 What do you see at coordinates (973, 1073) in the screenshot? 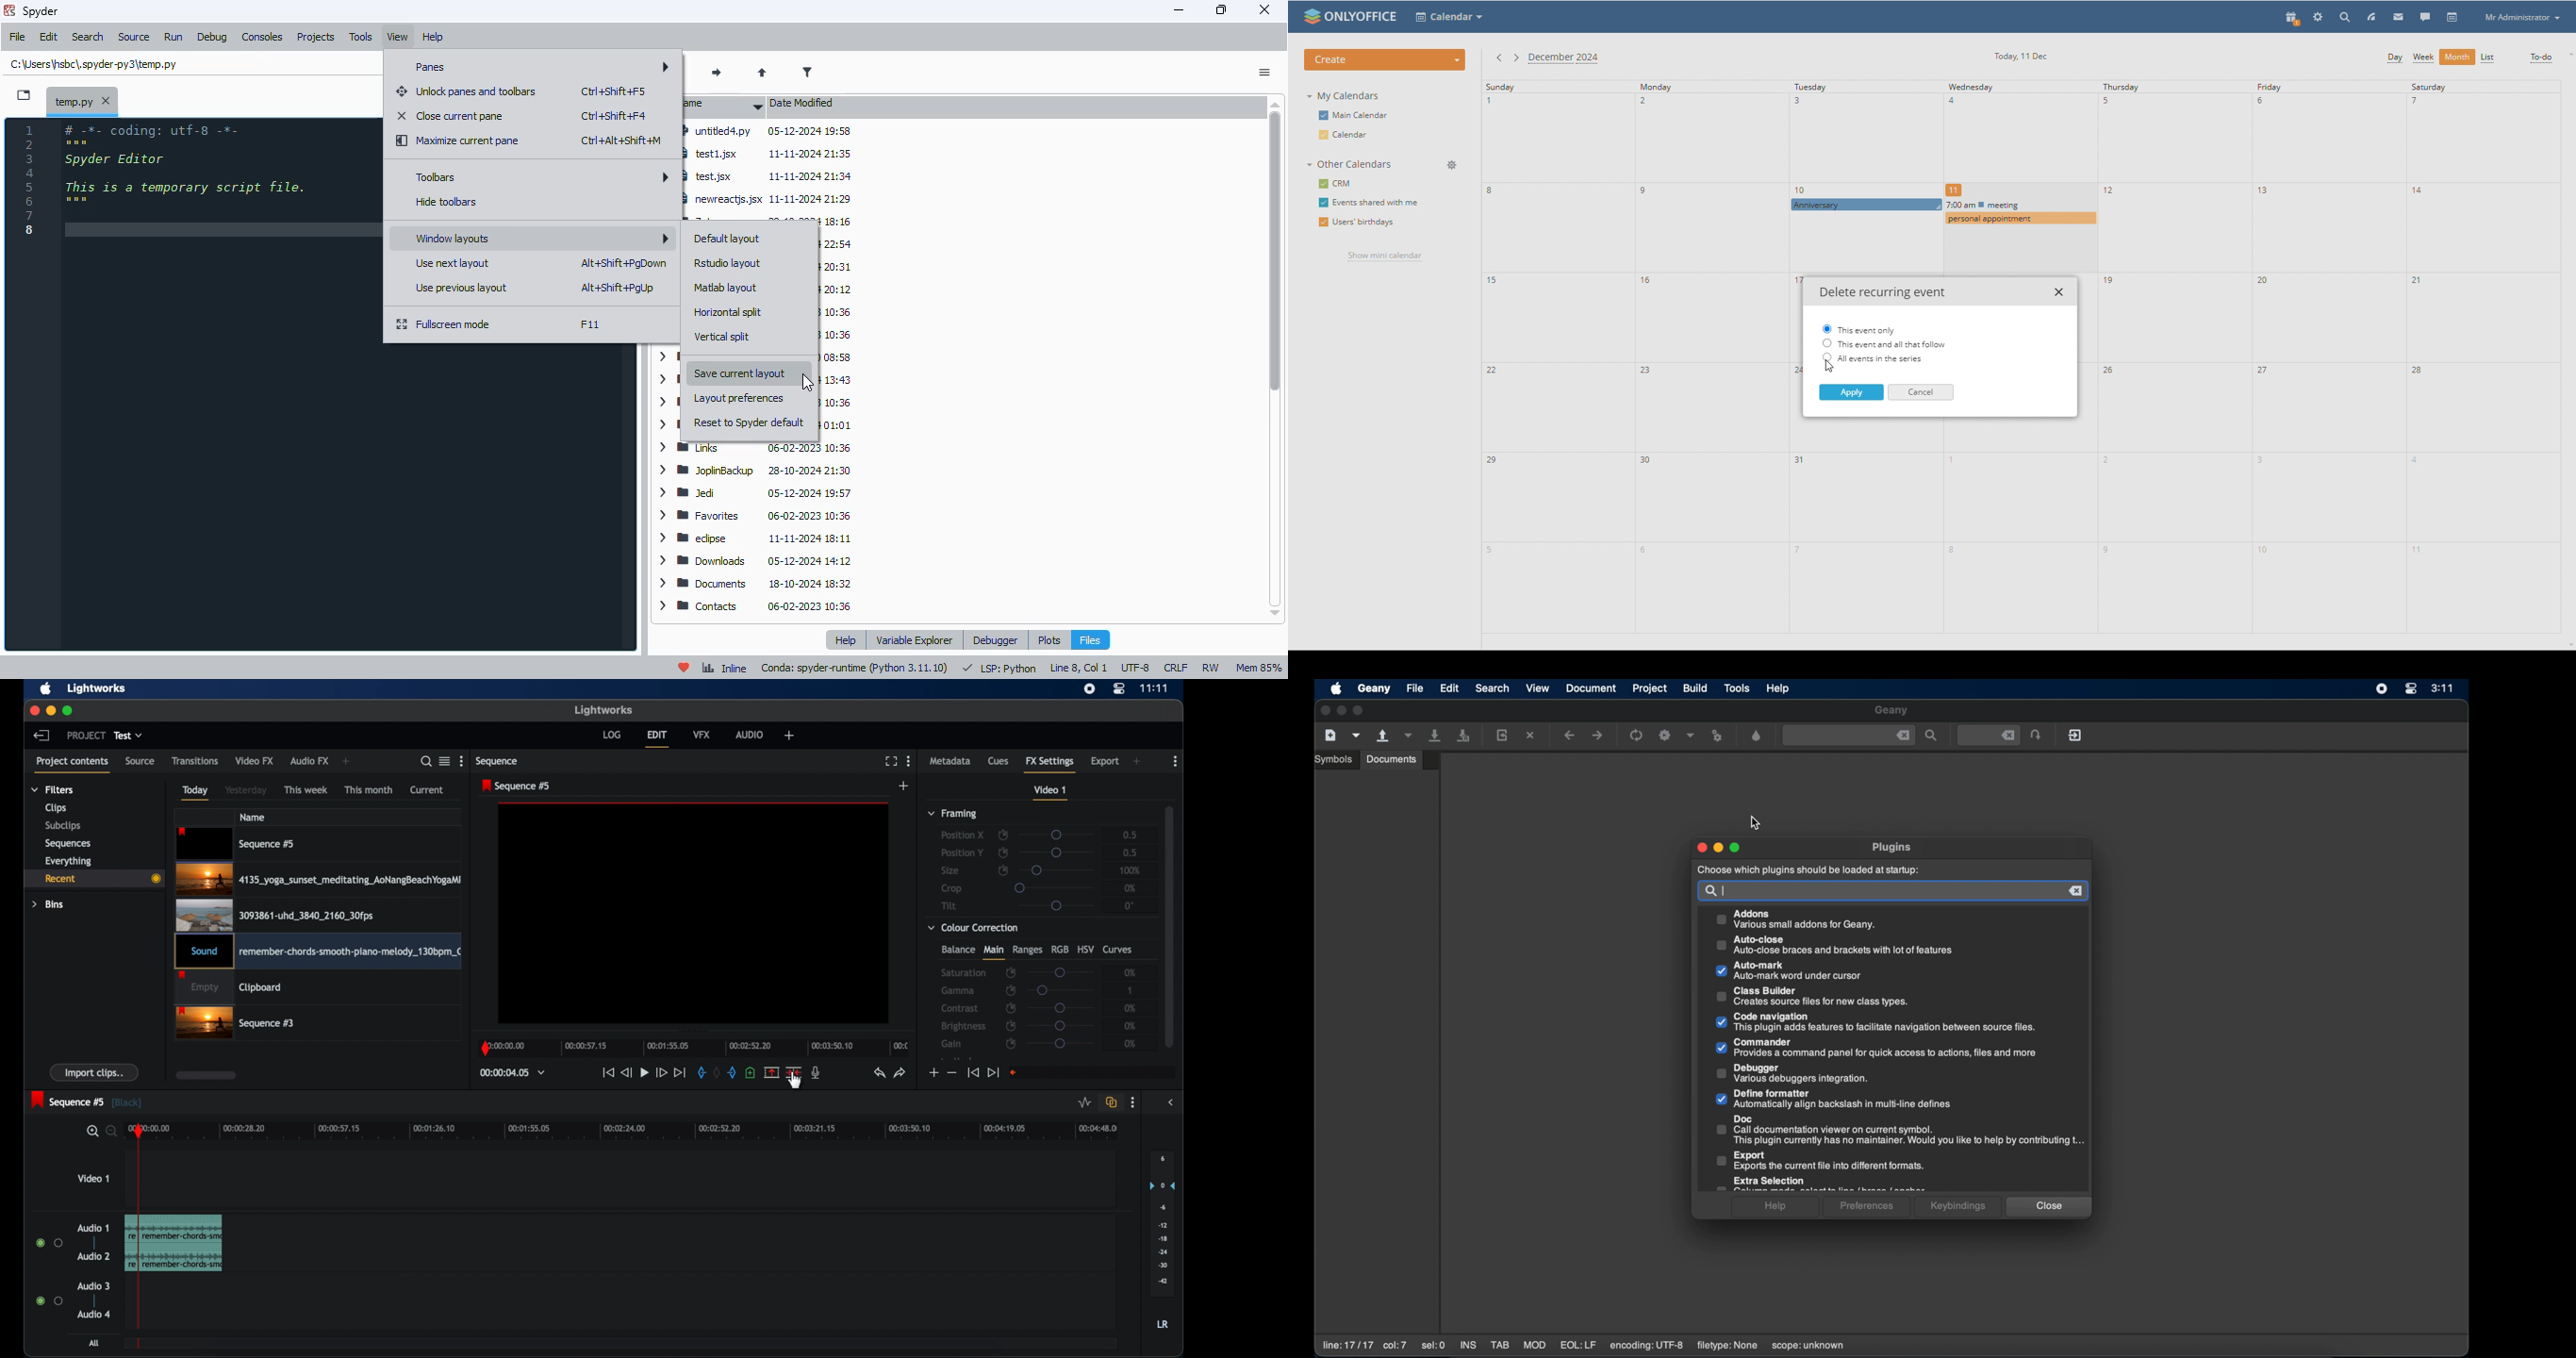
I see `jump to start` at bounding box center [973, 1073].